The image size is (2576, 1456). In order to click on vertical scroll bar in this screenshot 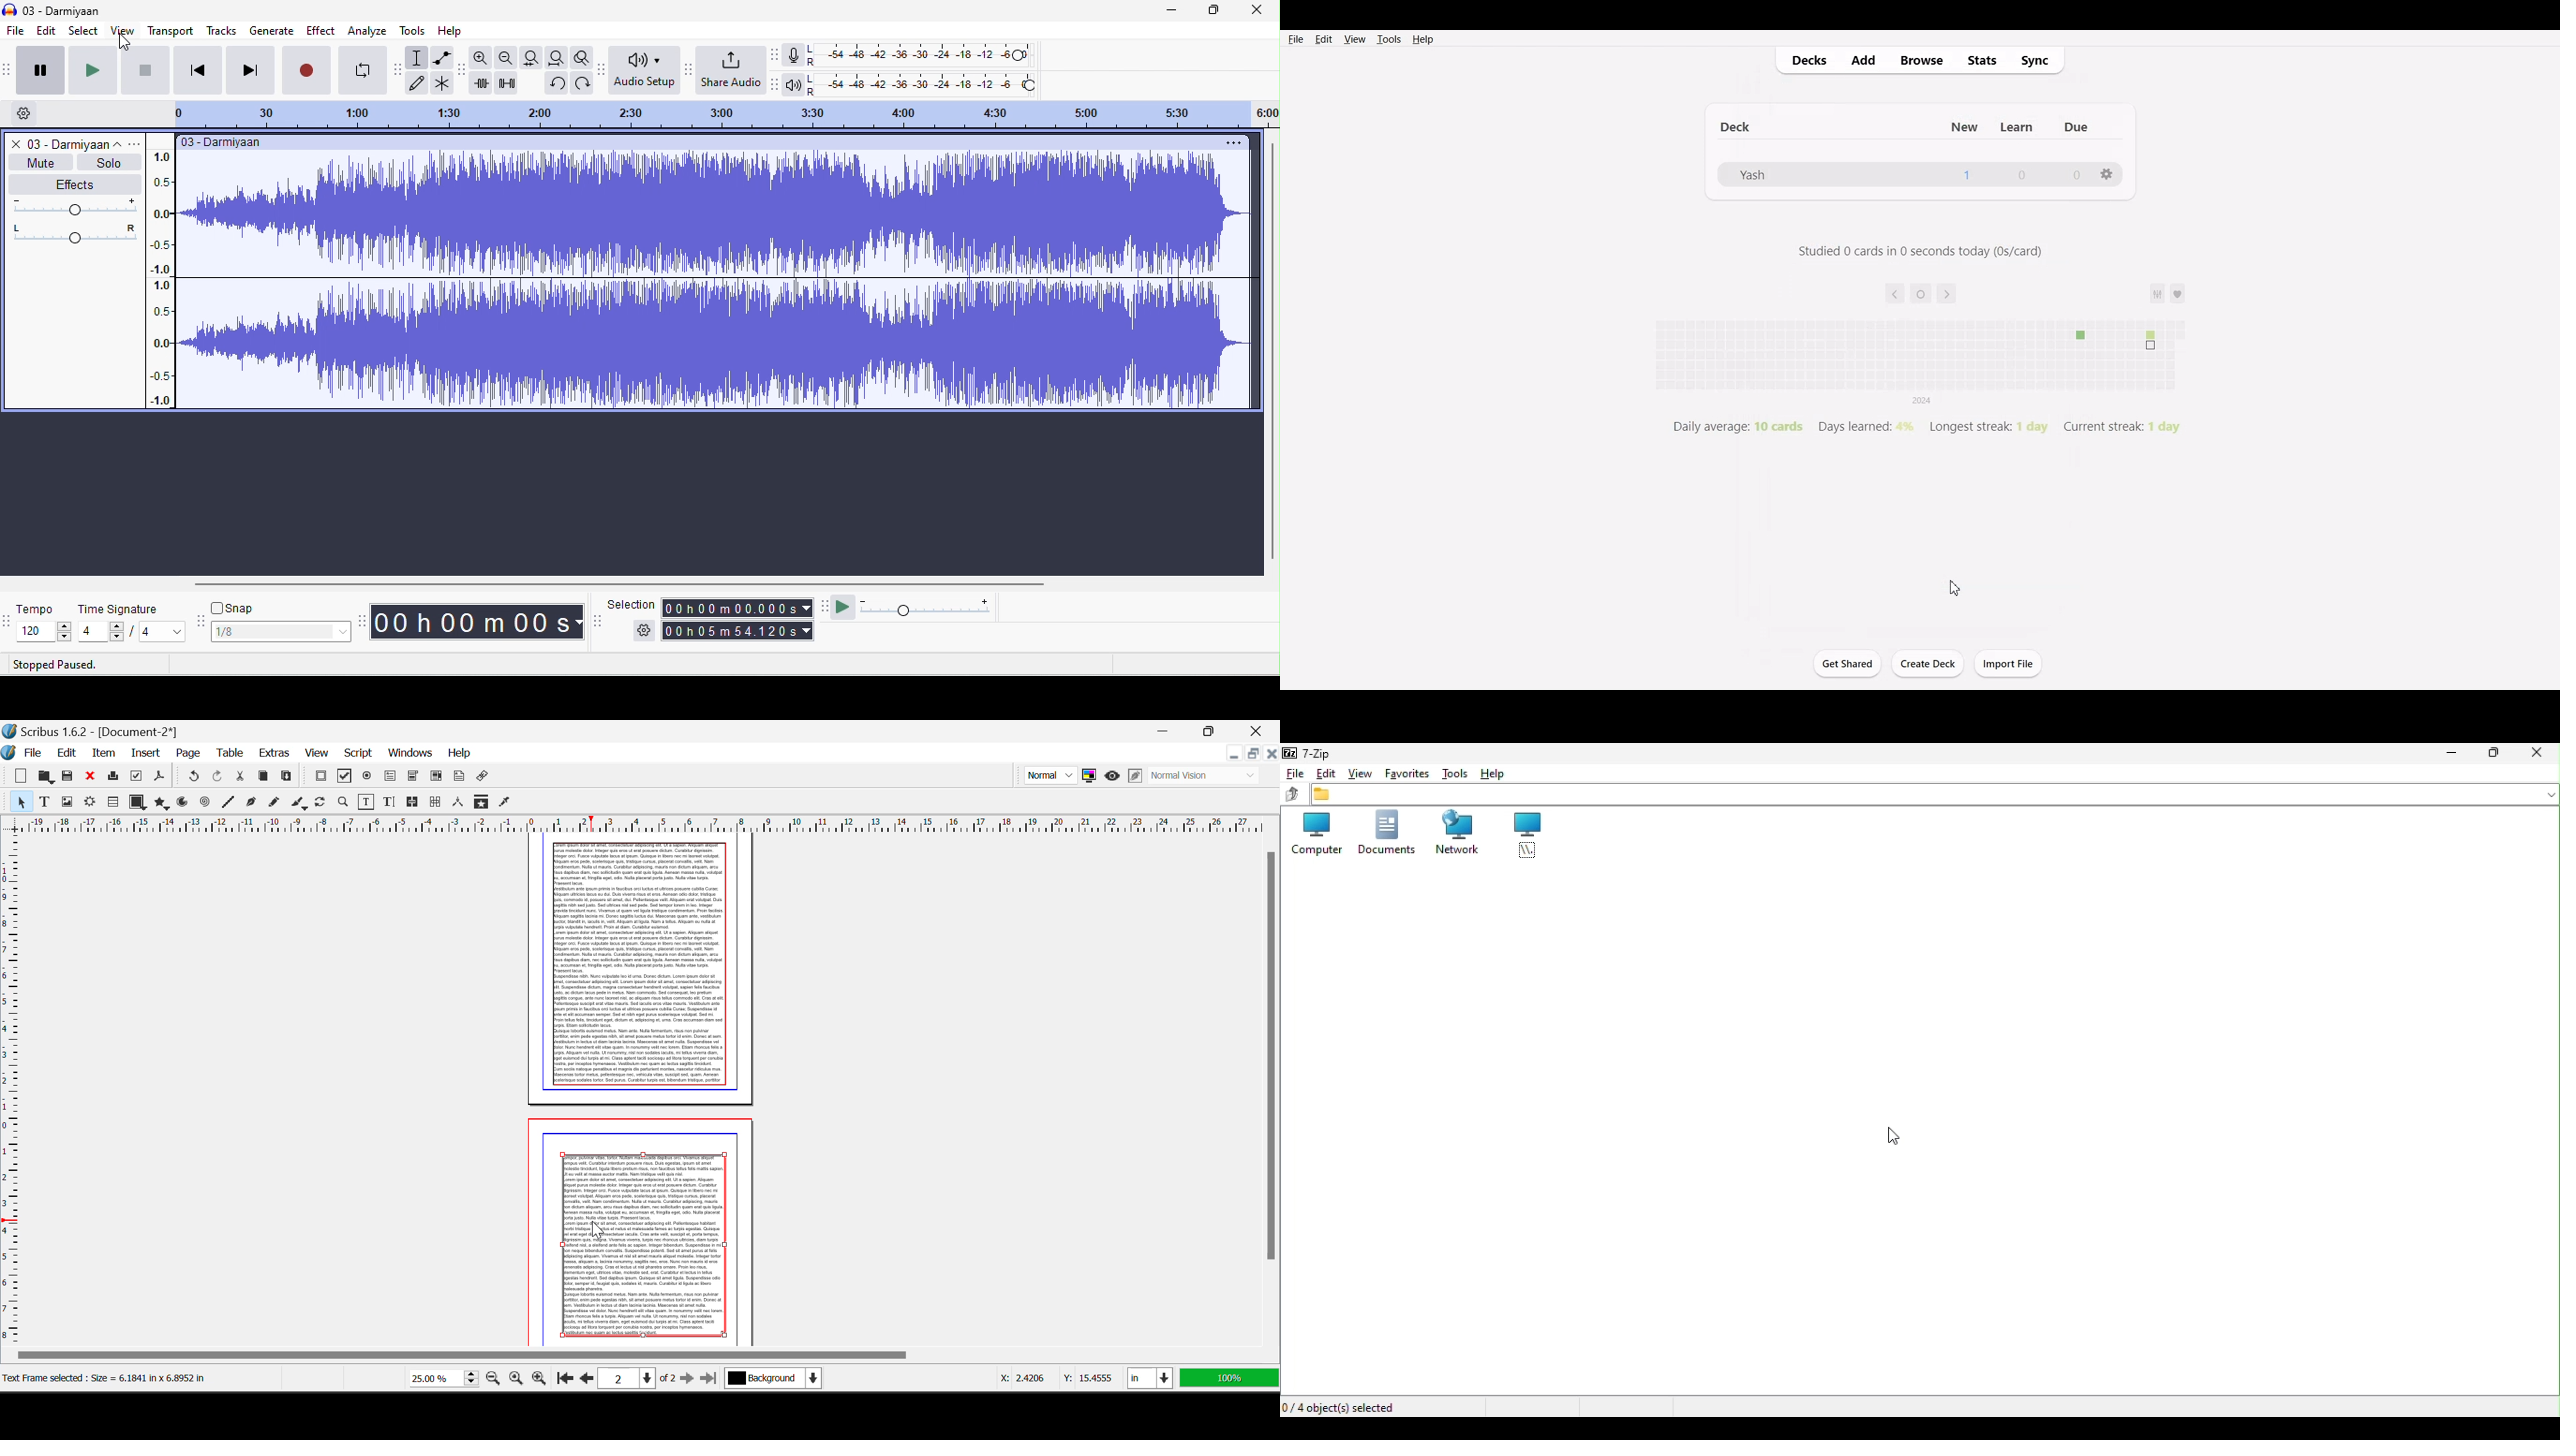, I will do `click(1272, 355)`.